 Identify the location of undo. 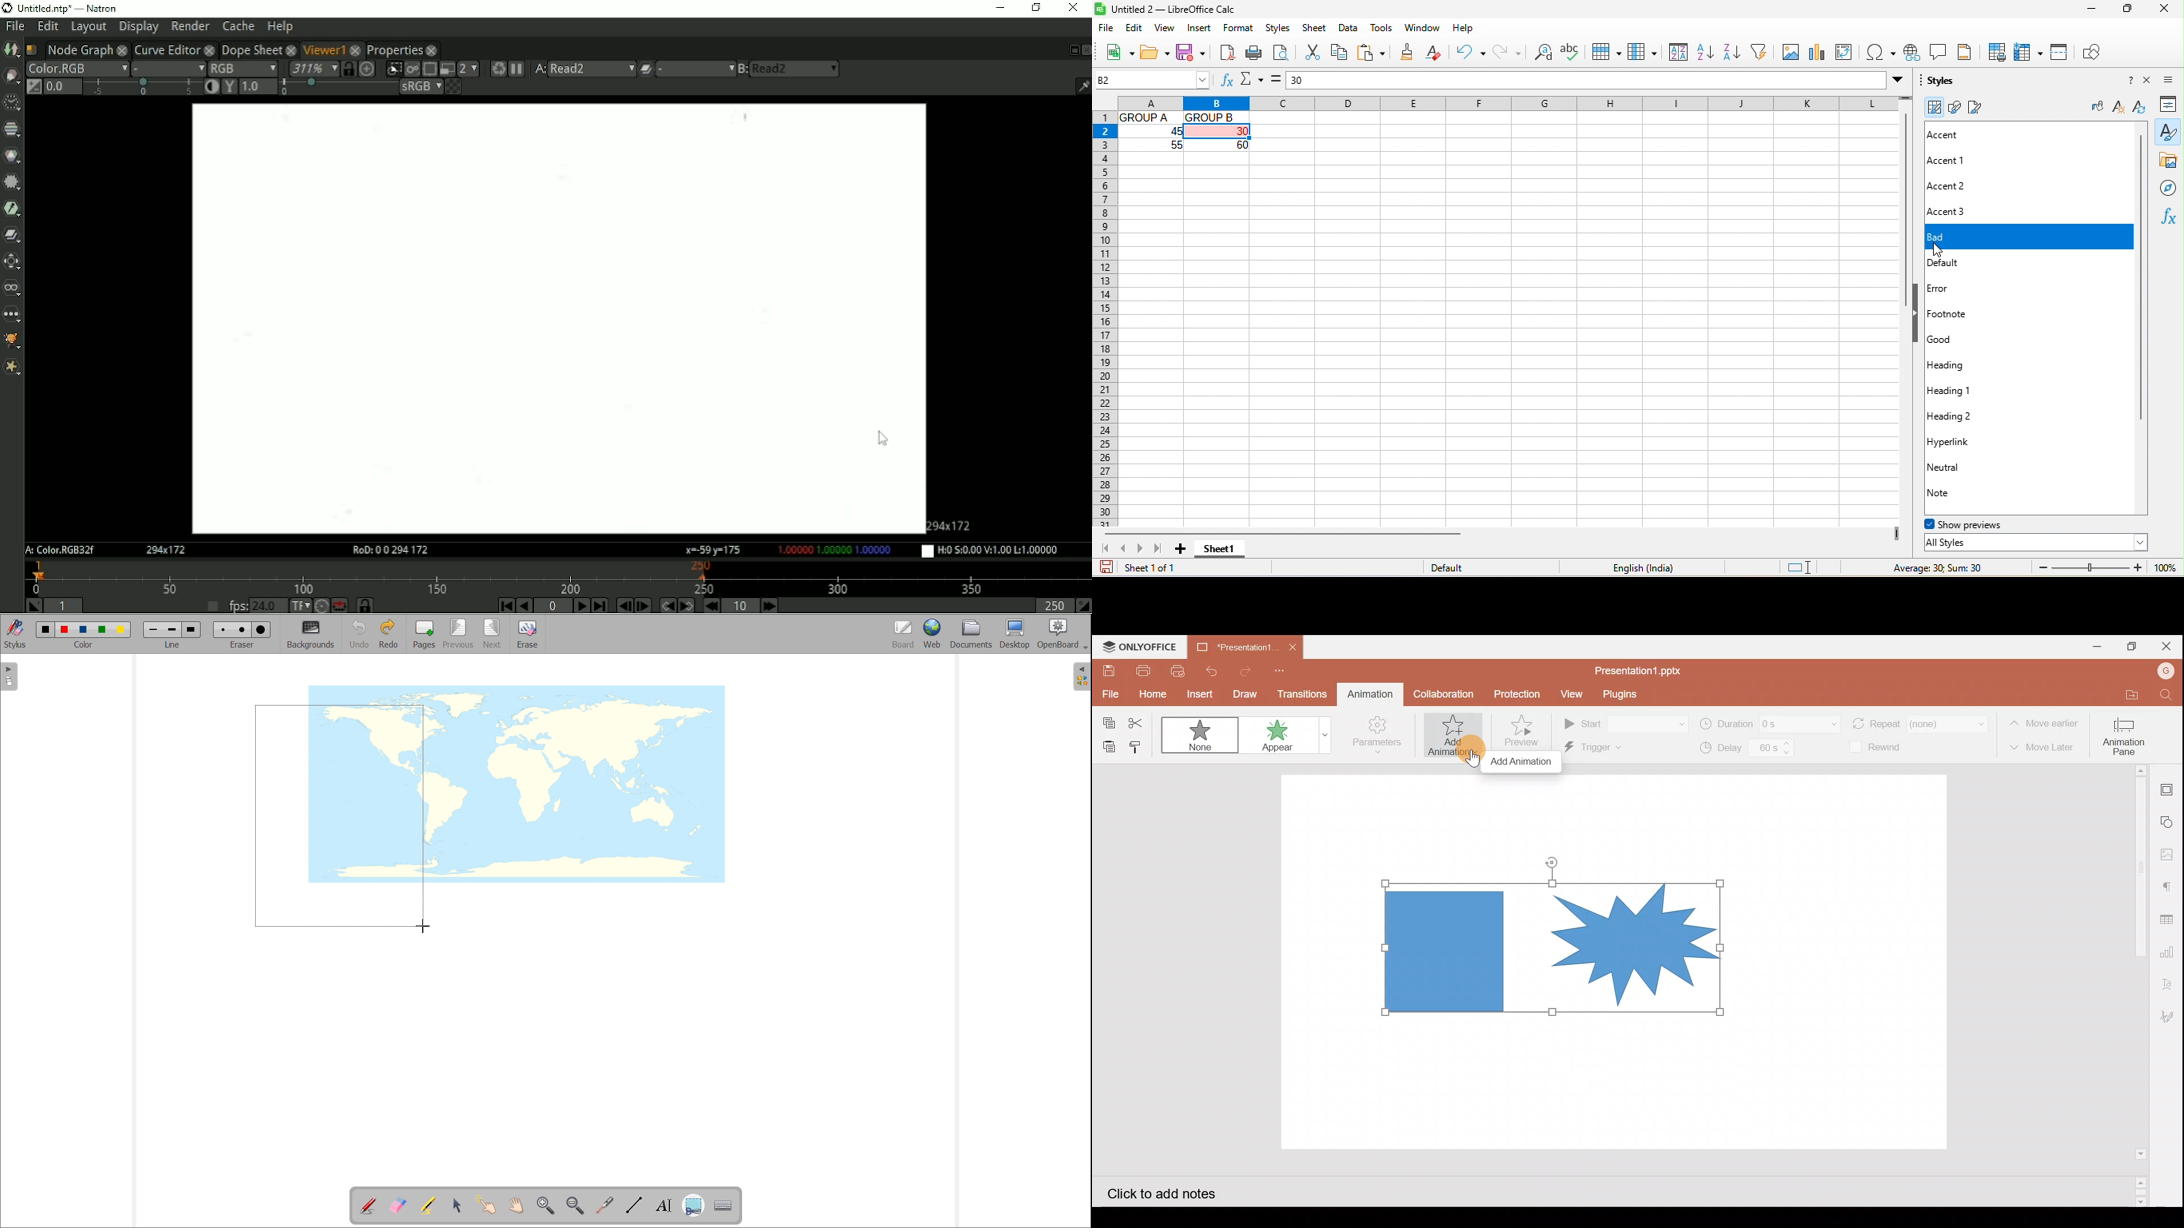
(1474, 52).